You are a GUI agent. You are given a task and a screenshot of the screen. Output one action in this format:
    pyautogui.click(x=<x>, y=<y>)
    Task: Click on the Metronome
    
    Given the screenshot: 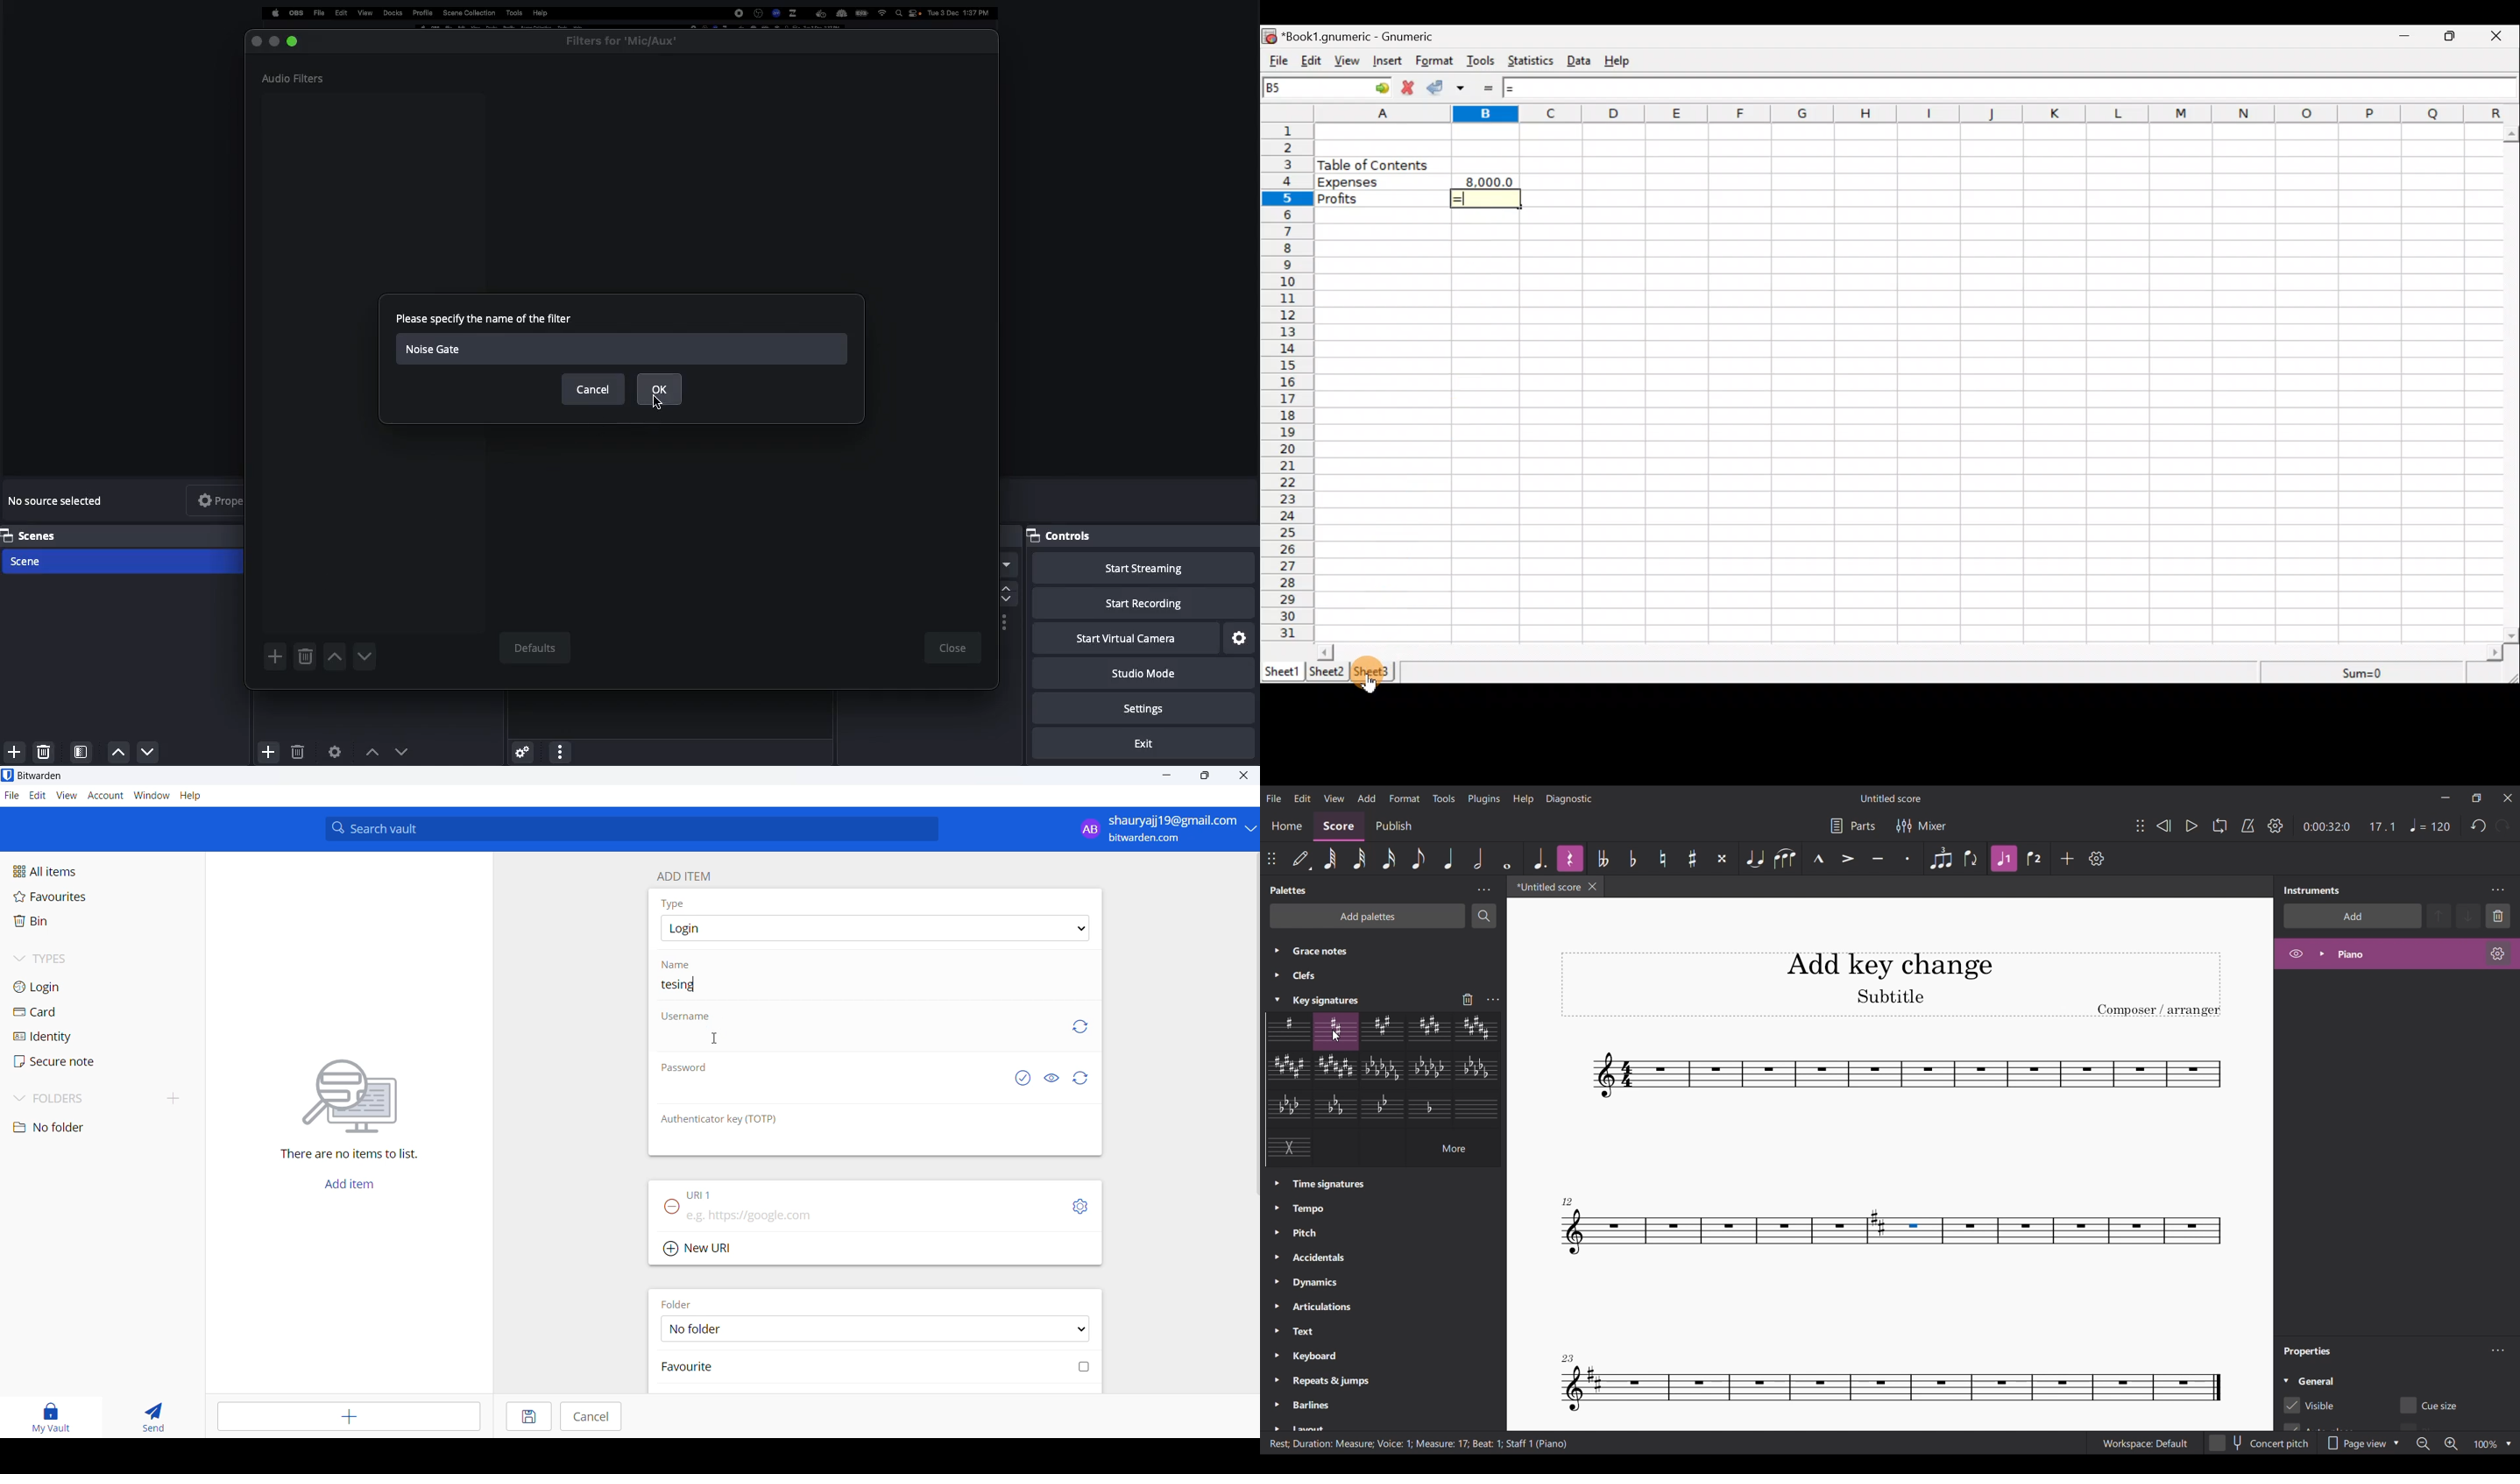 What is the action you would take?
    pyautogui.click(x=2248, y=825)
    